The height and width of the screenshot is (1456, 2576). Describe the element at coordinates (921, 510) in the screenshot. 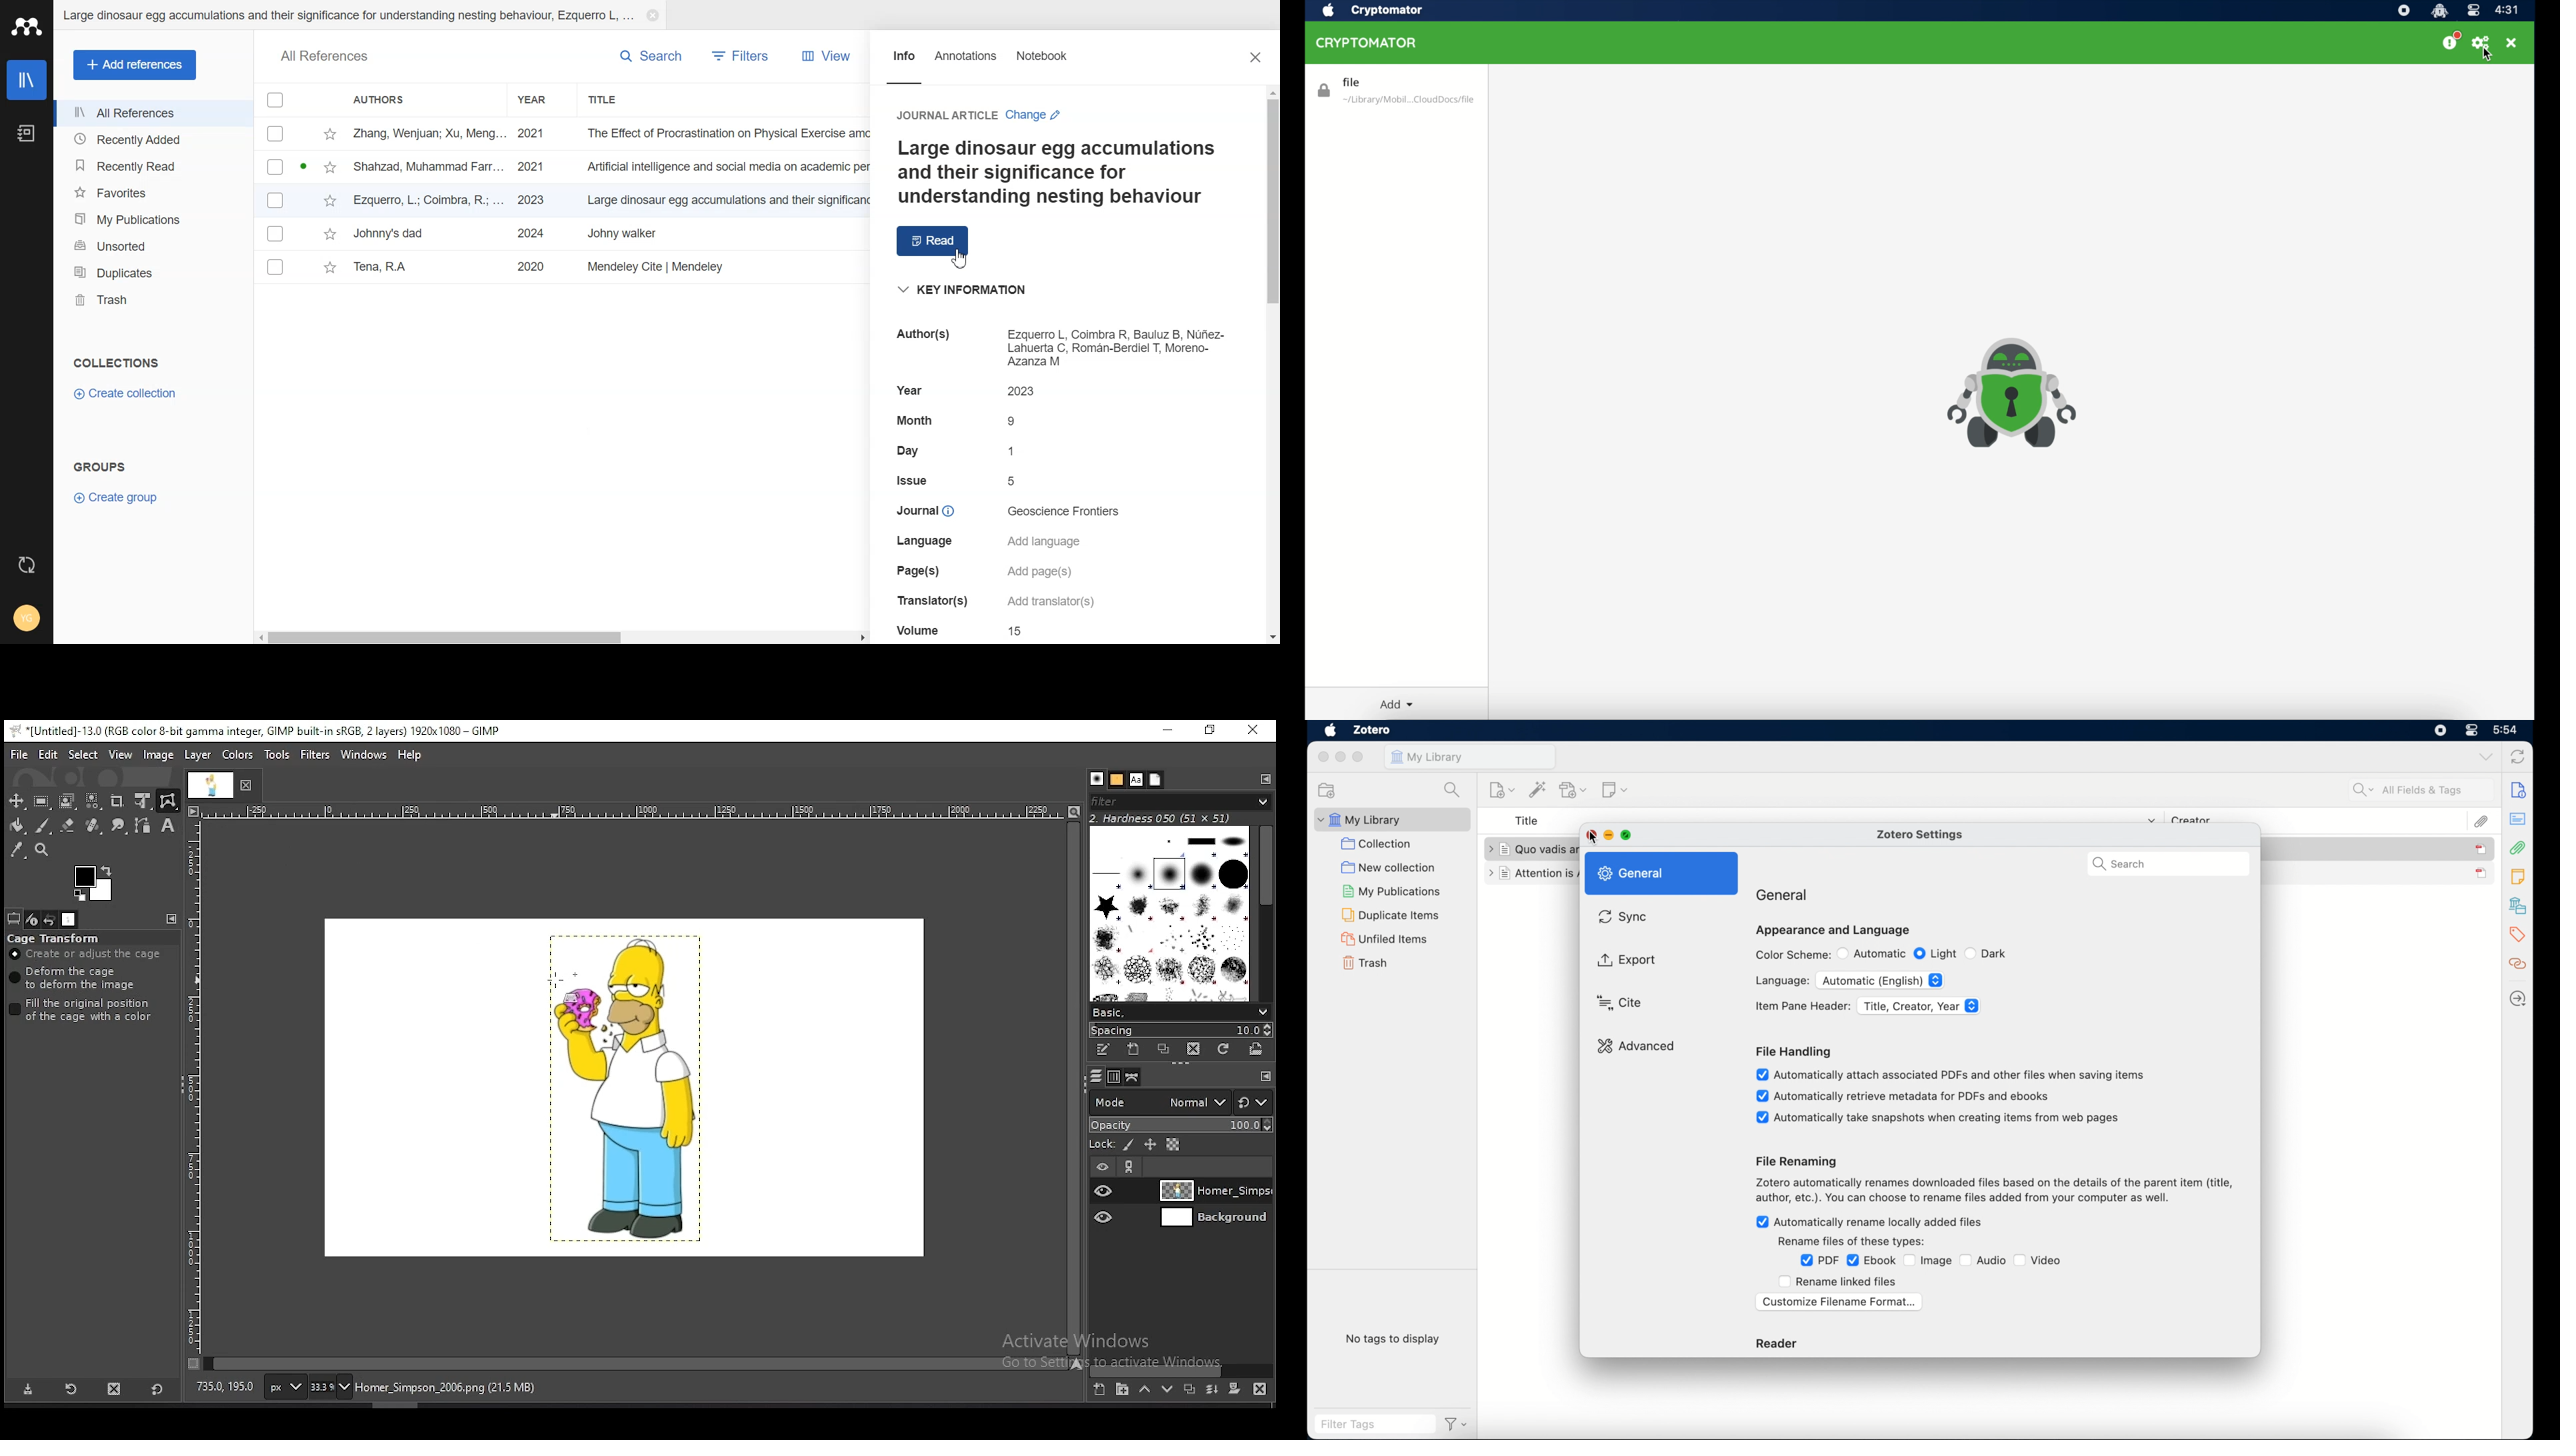

I see `text` at that location.